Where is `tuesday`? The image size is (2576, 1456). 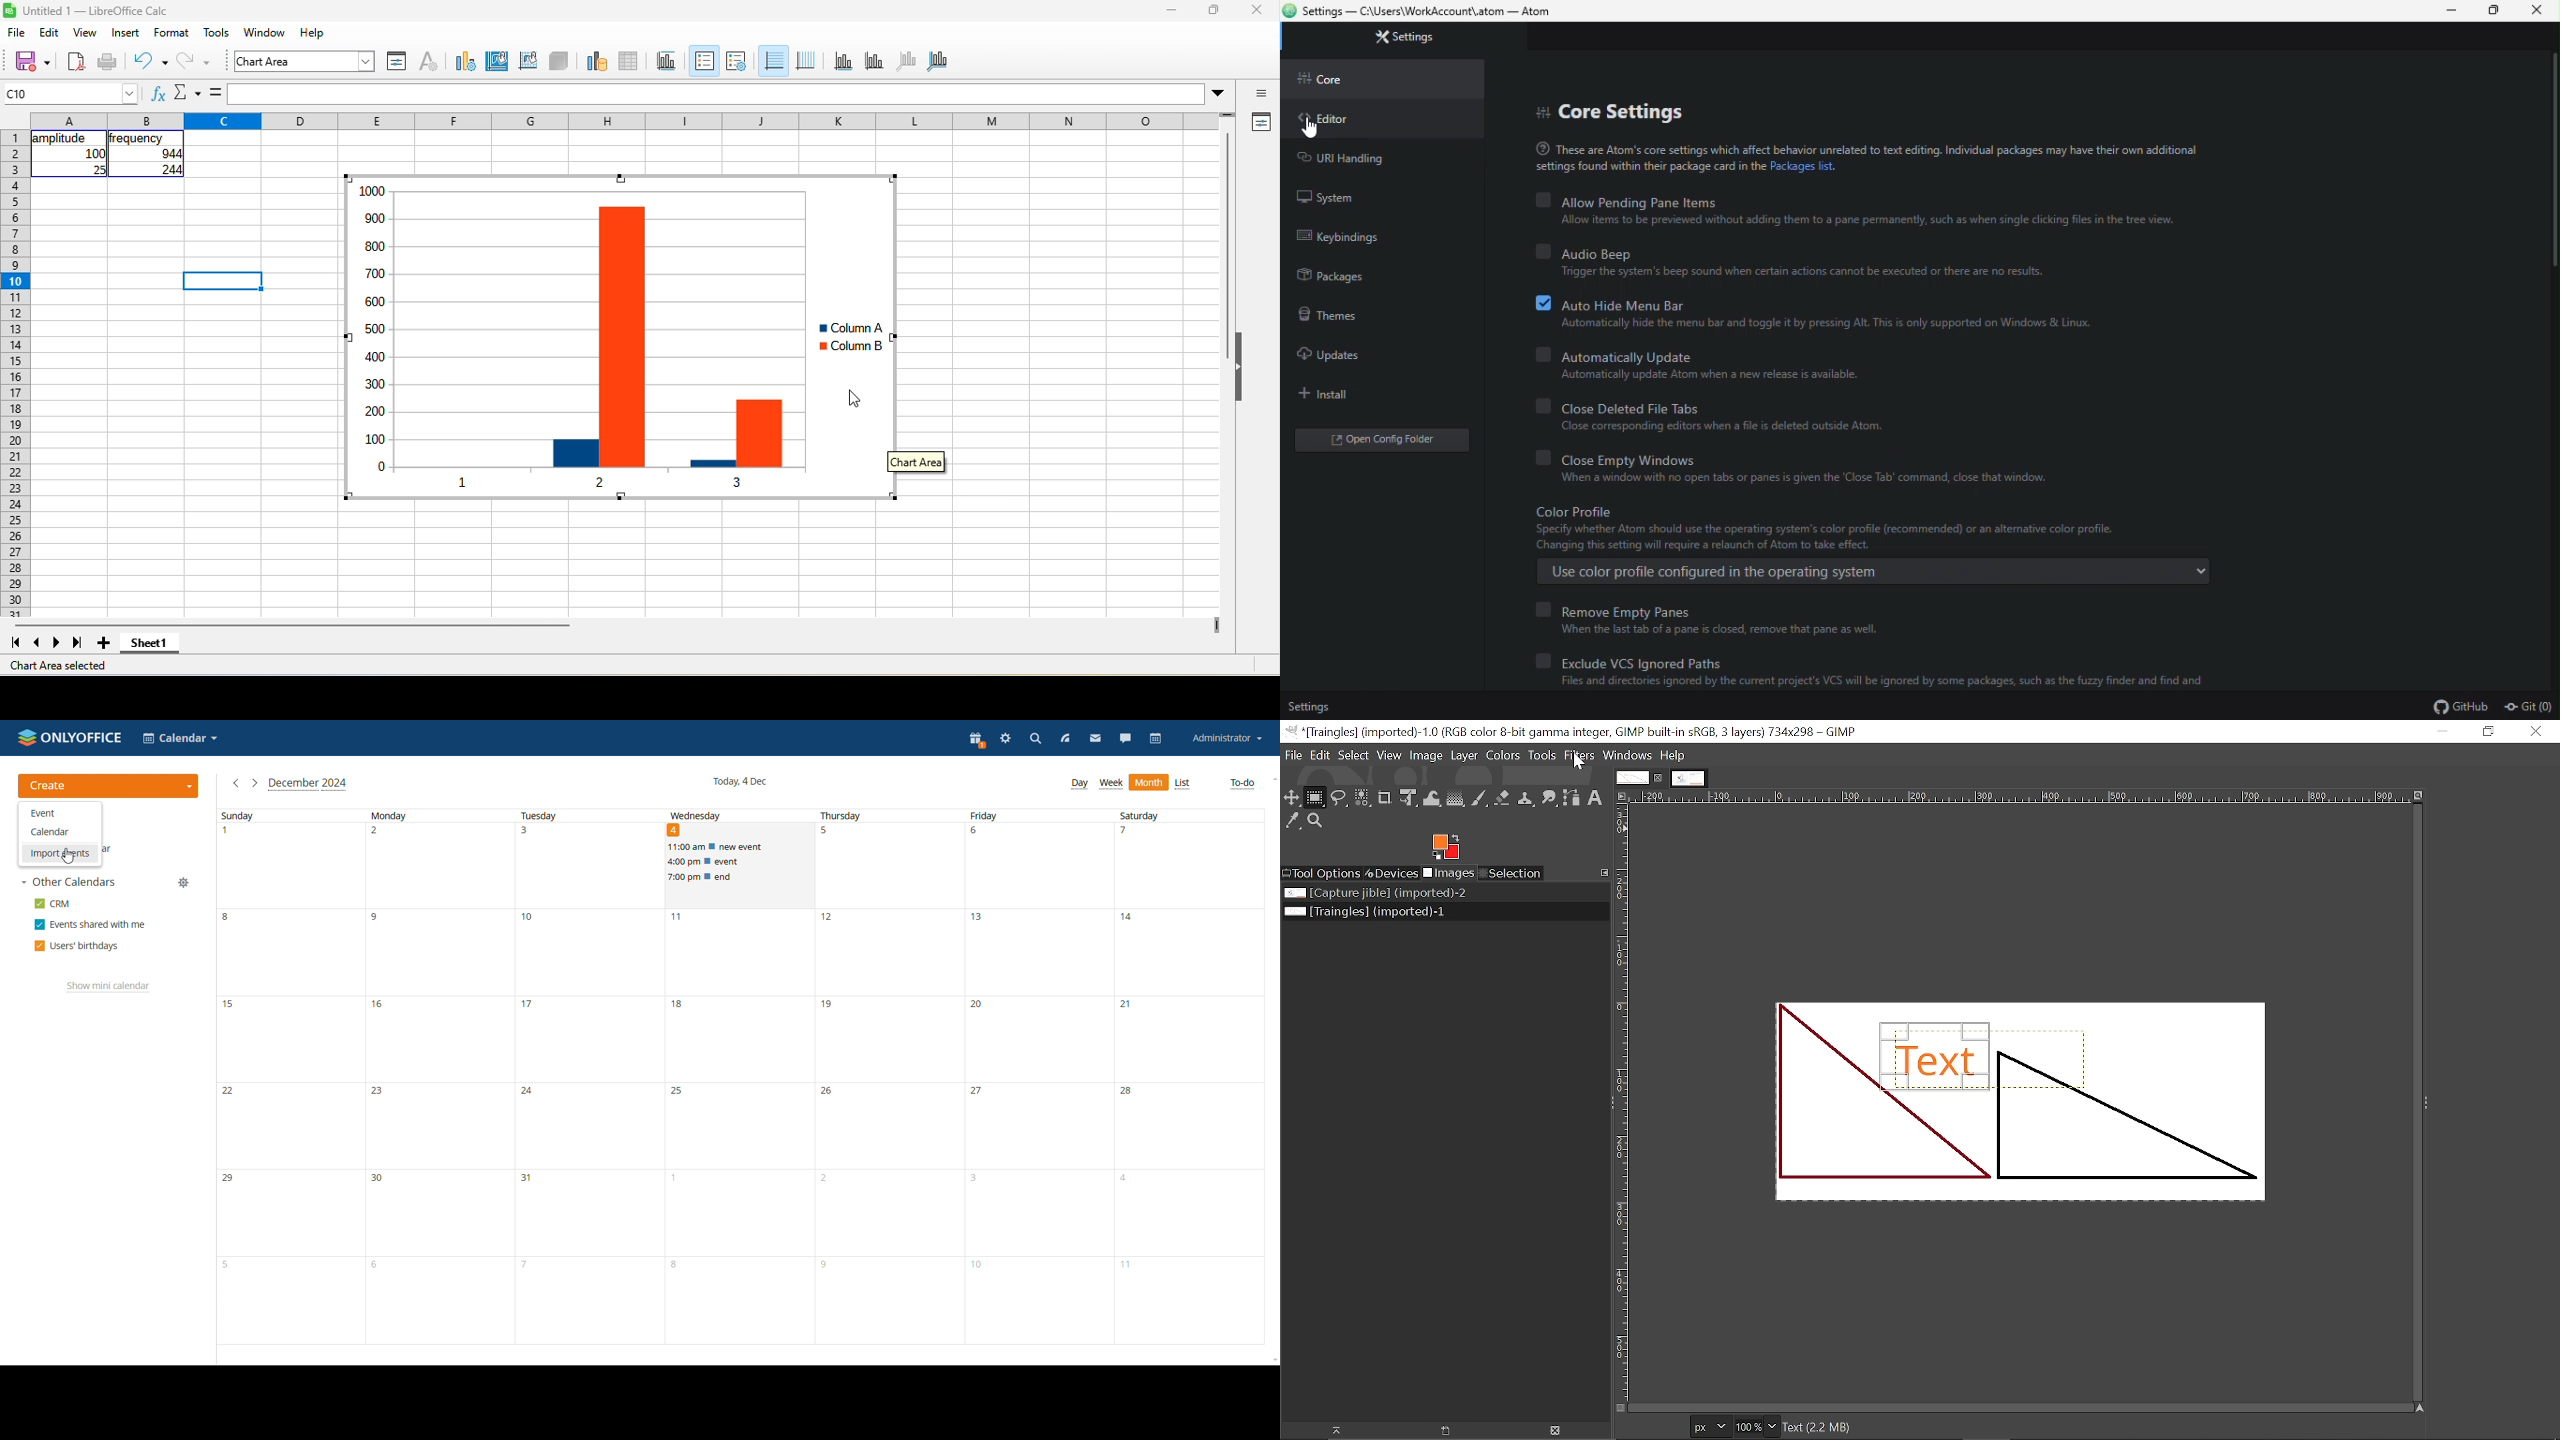 tuesday is located at coordinates (591, 1078).